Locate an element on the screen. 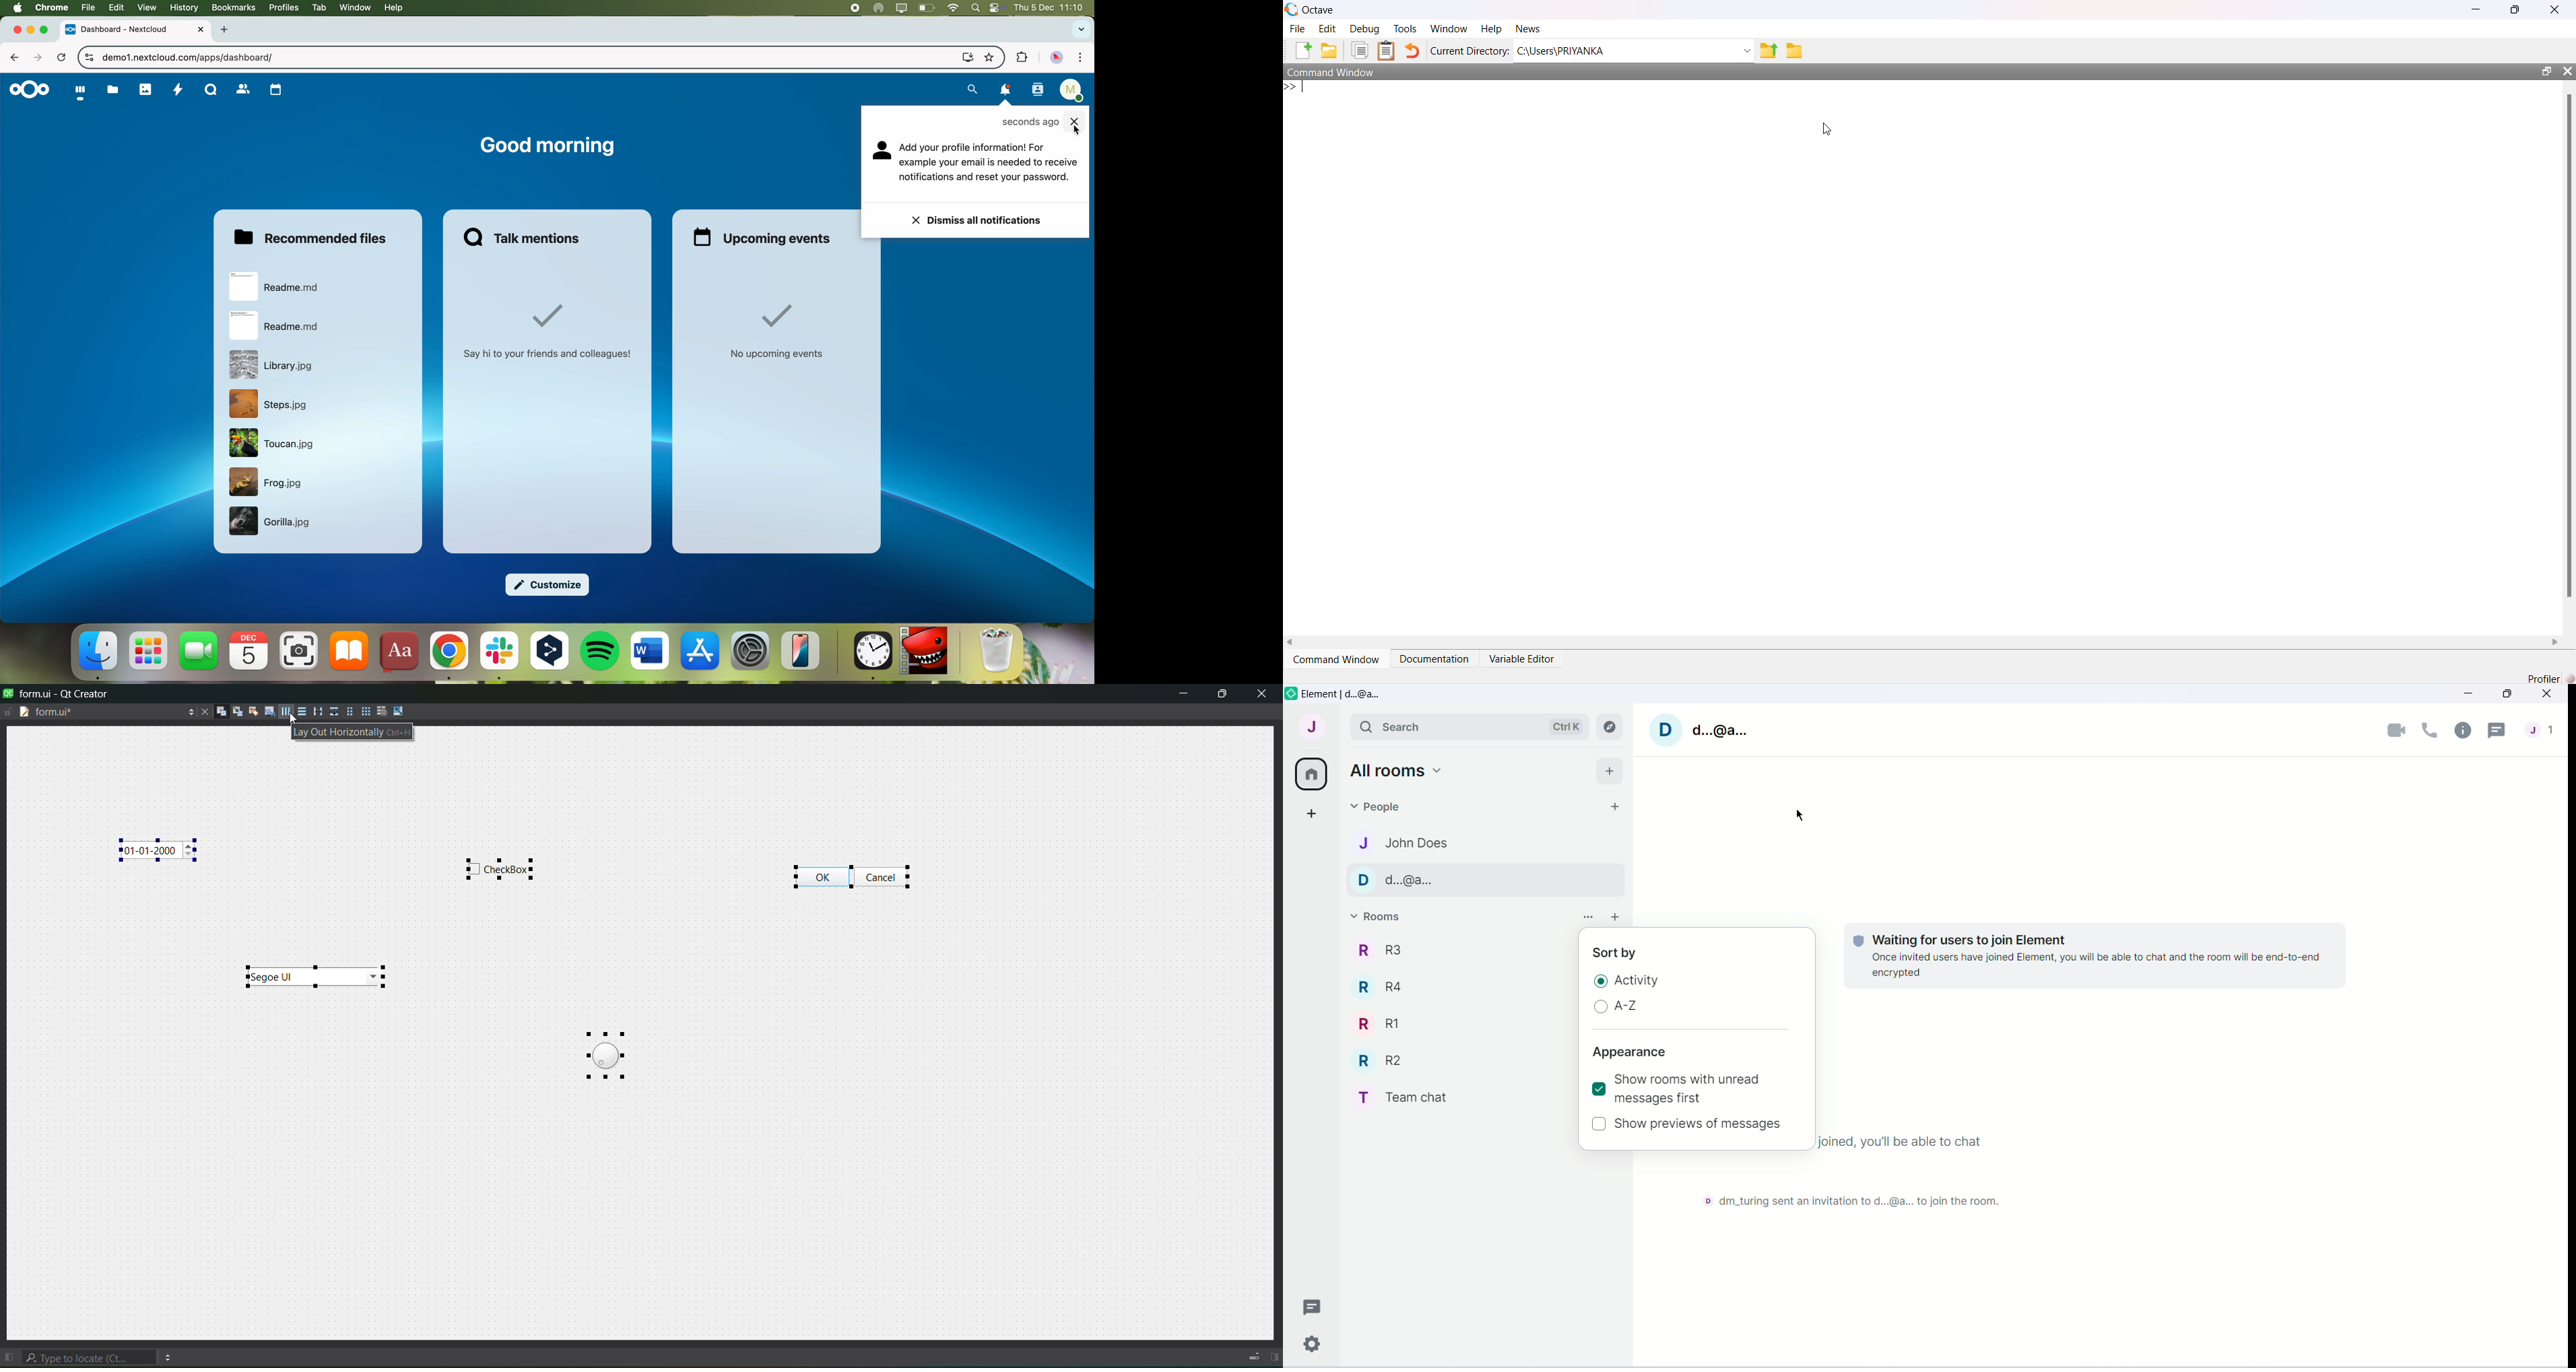  minimize is located at coordinates (31, 31).